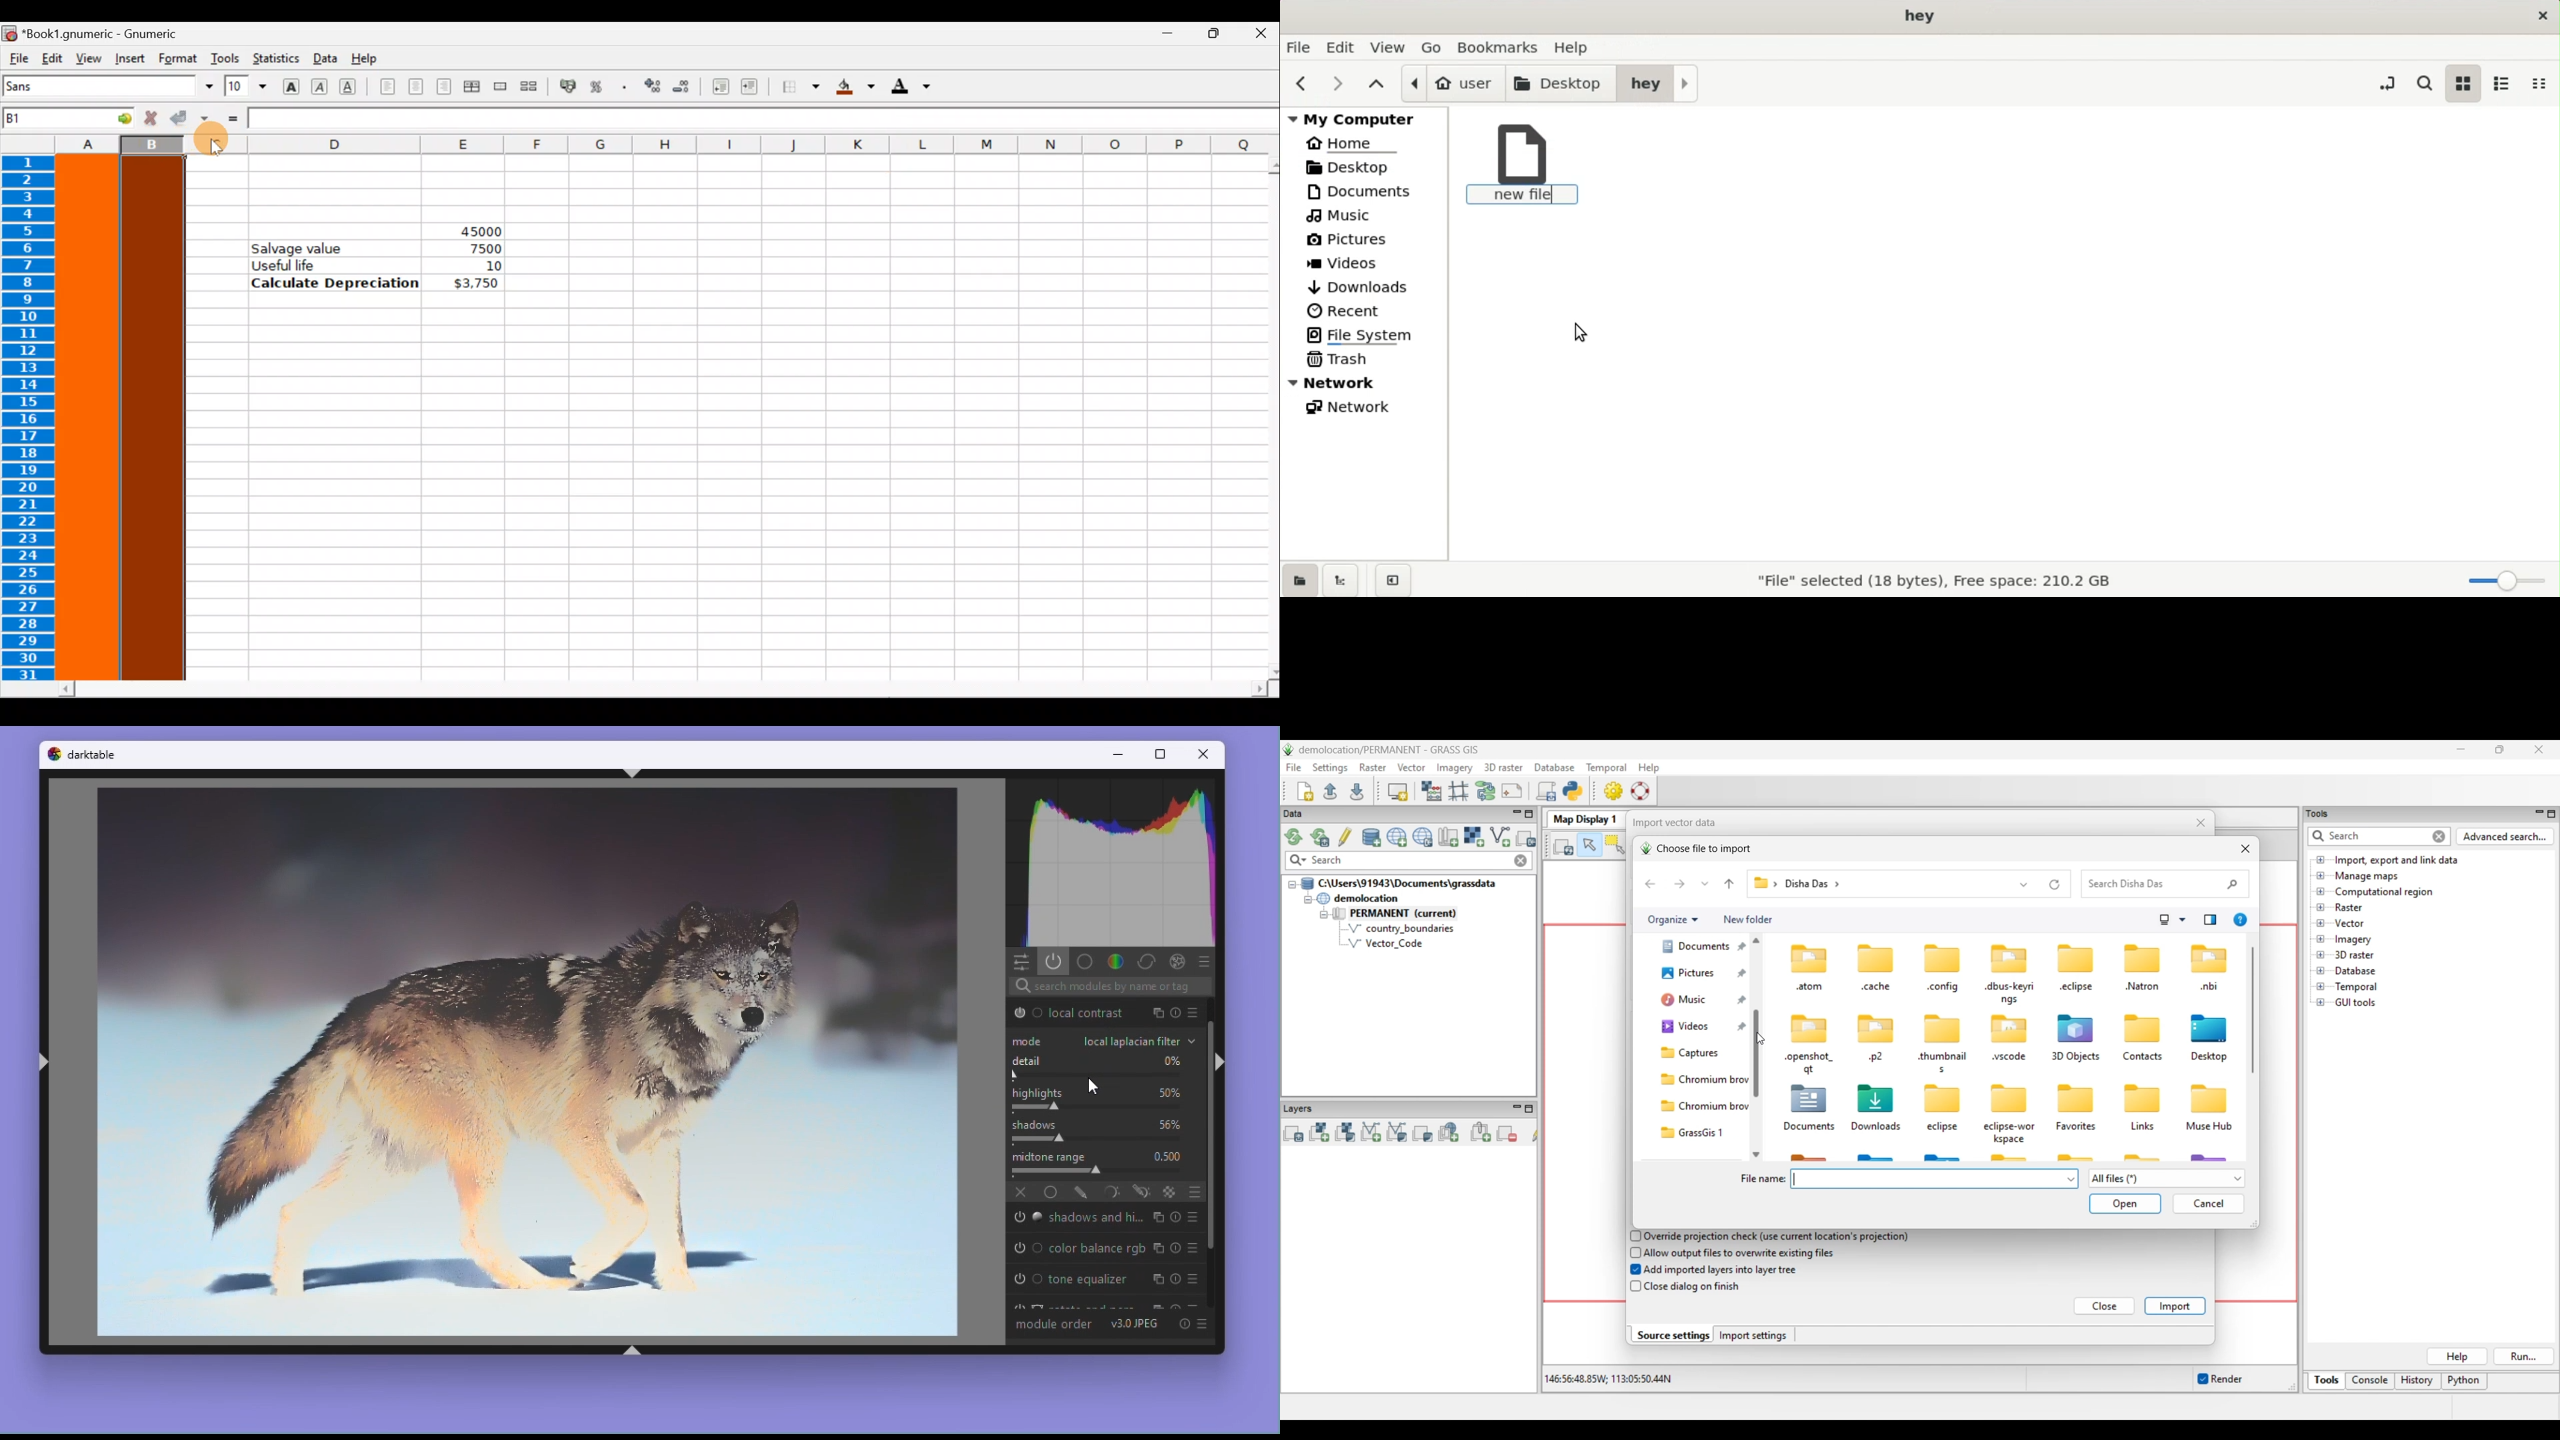 This screenshot has height=1456, width=2576. What do you see at coordinates (469, 229) in the screenshot?
I see `45000` at bounding box center [469, 229].